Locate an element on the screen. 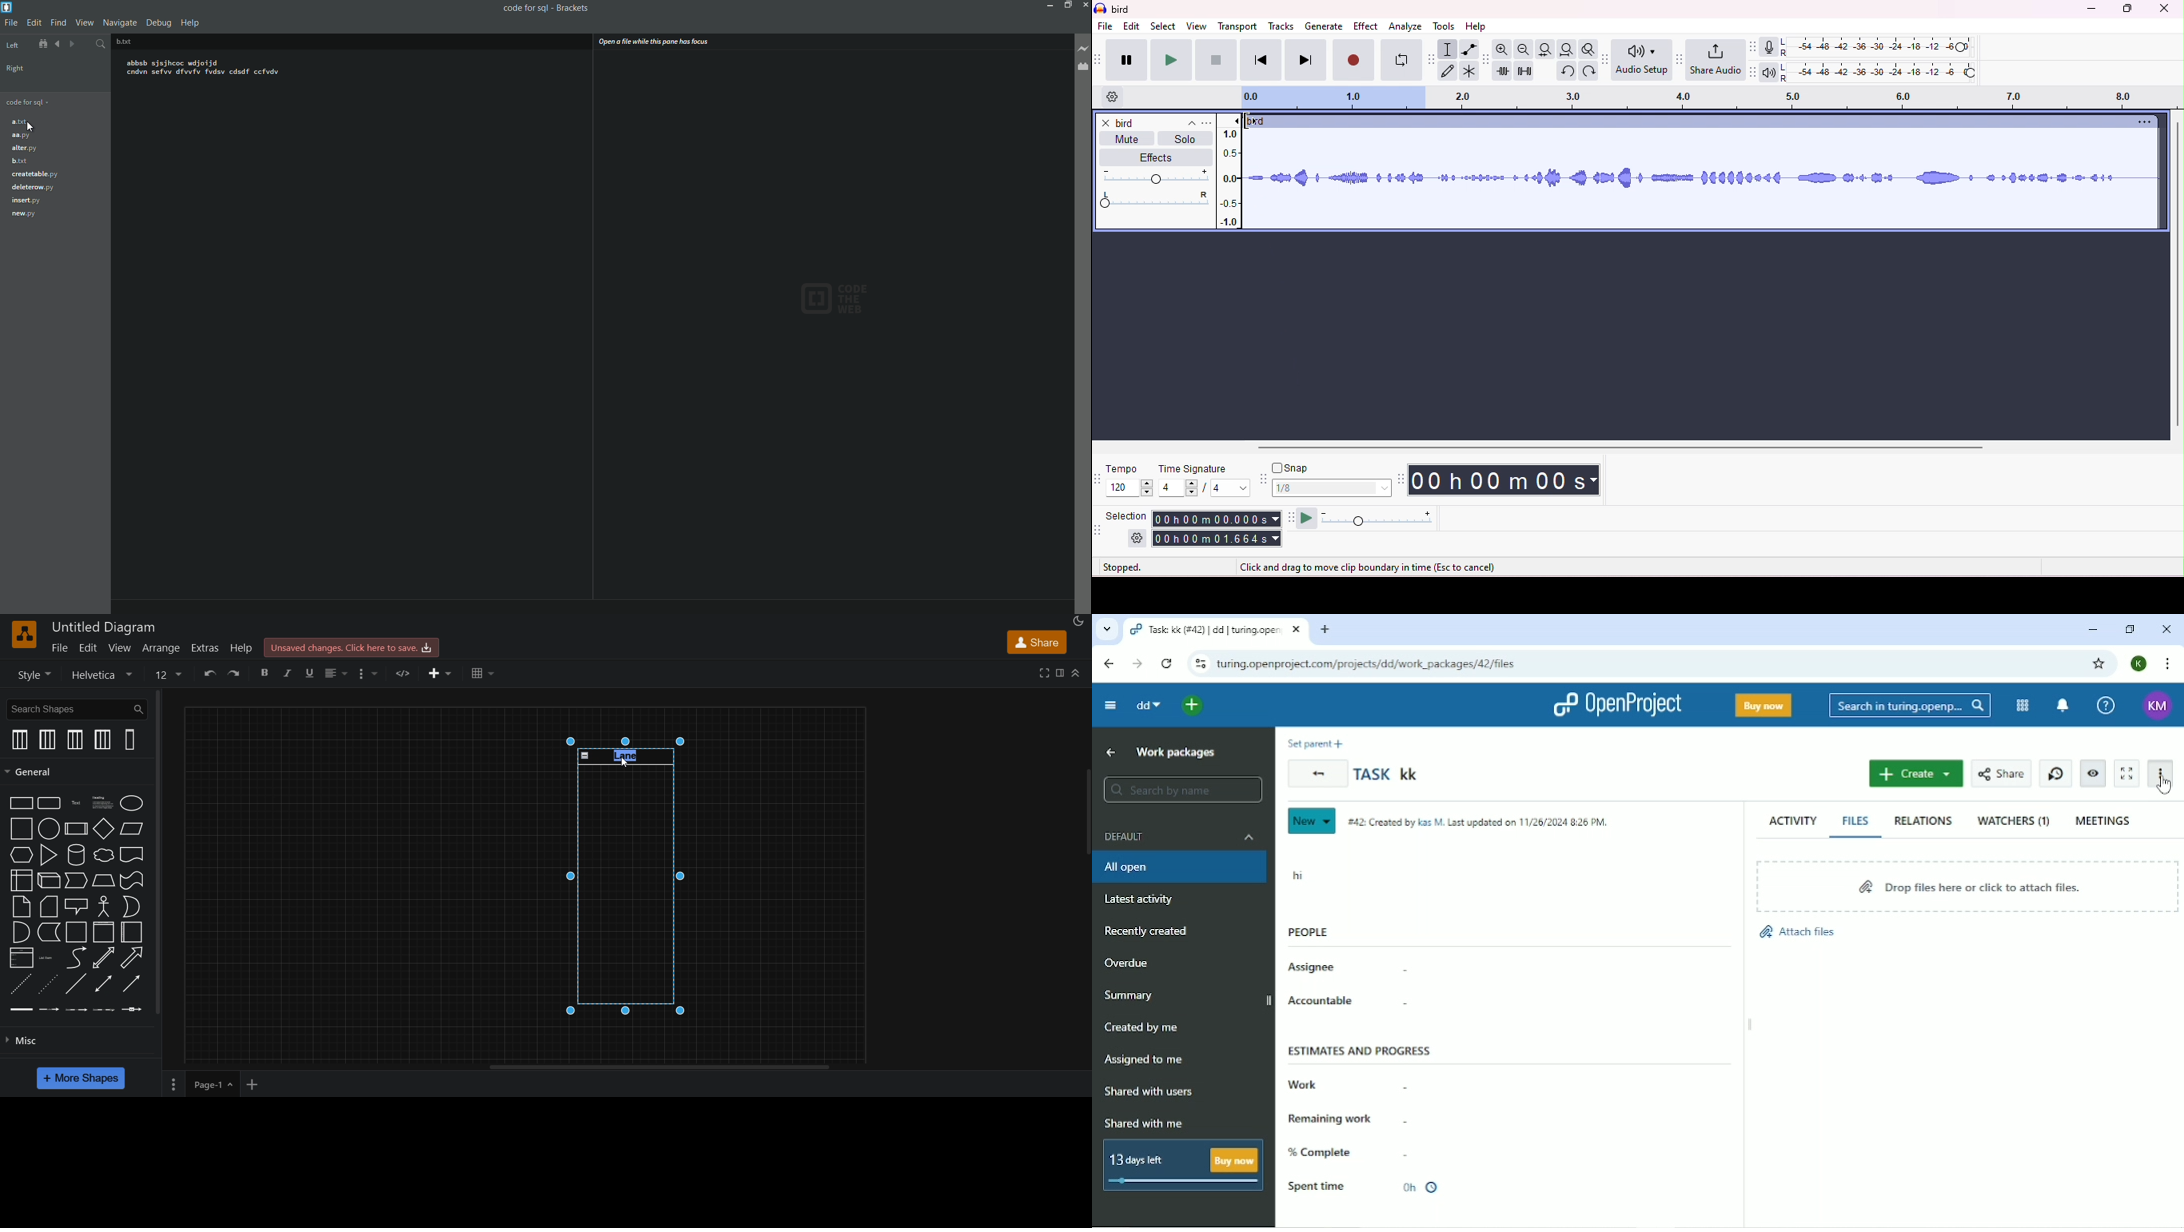 This screenshot has width=2184, height=1232. track title is located at coordinates (1261, 122).